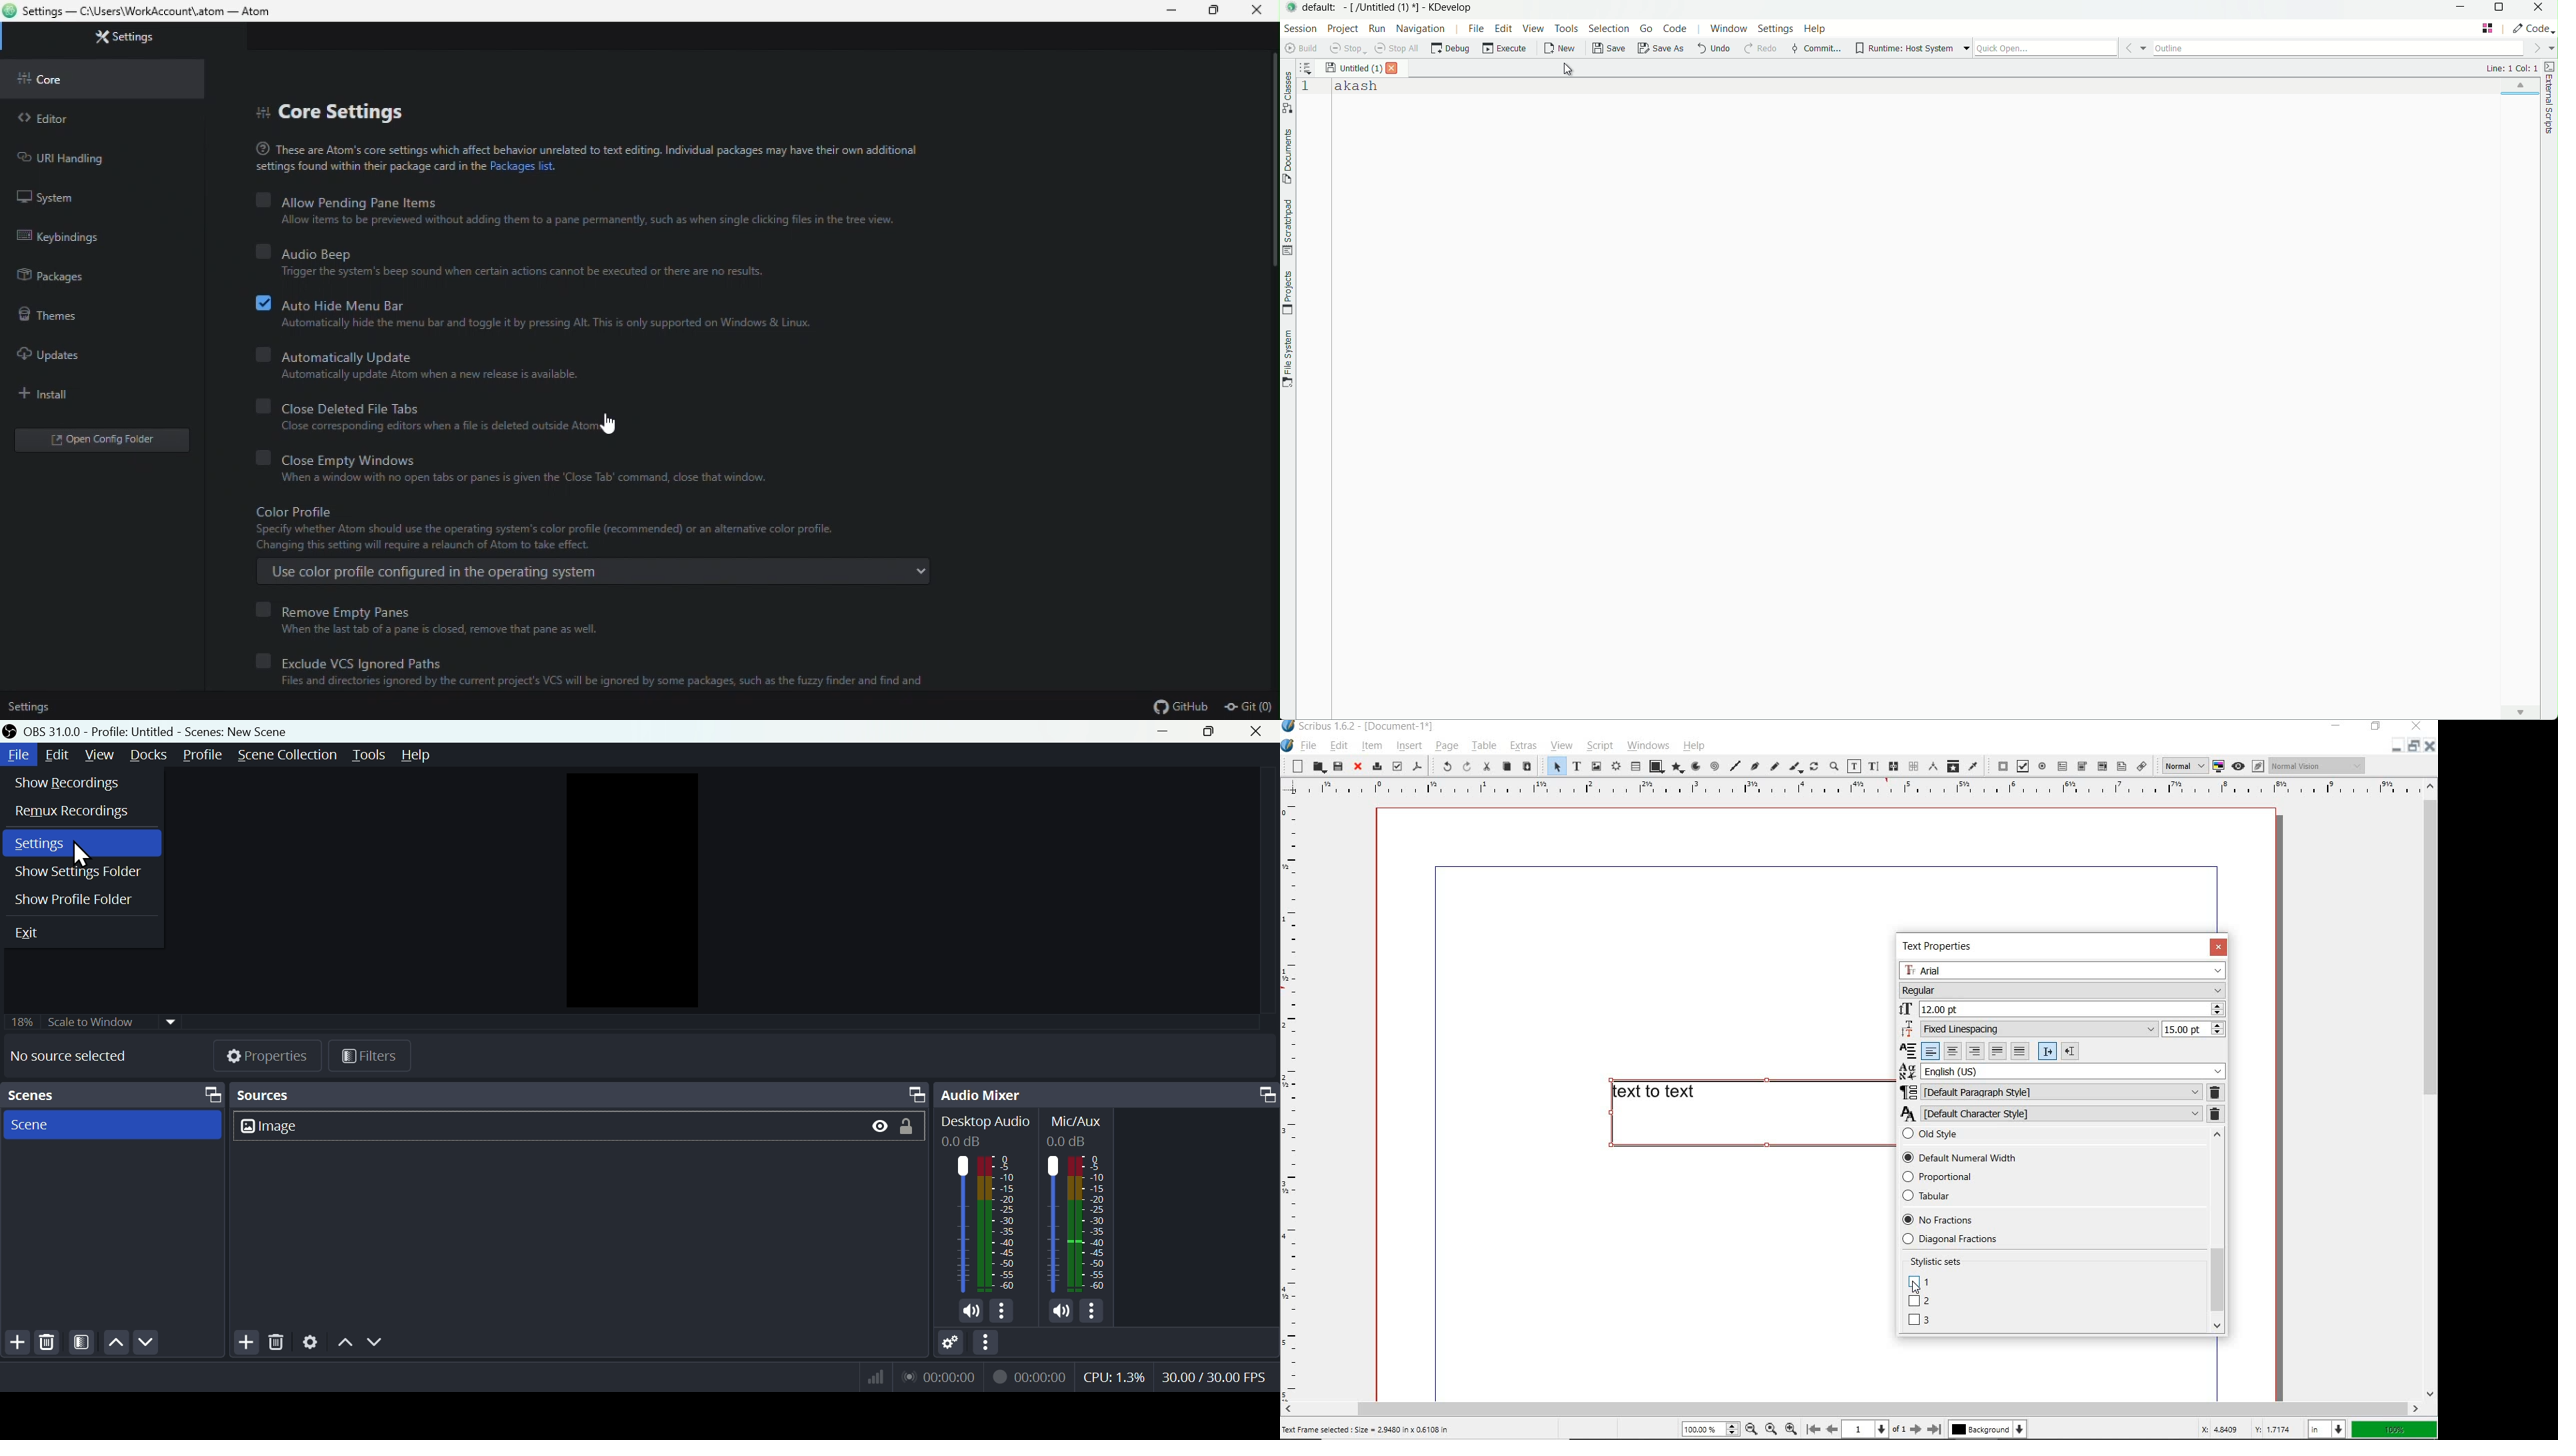  What do you see at coordinates (1932, 1429) in the screenshot?
I see `Last page` at bounding box center [1932, 1429].